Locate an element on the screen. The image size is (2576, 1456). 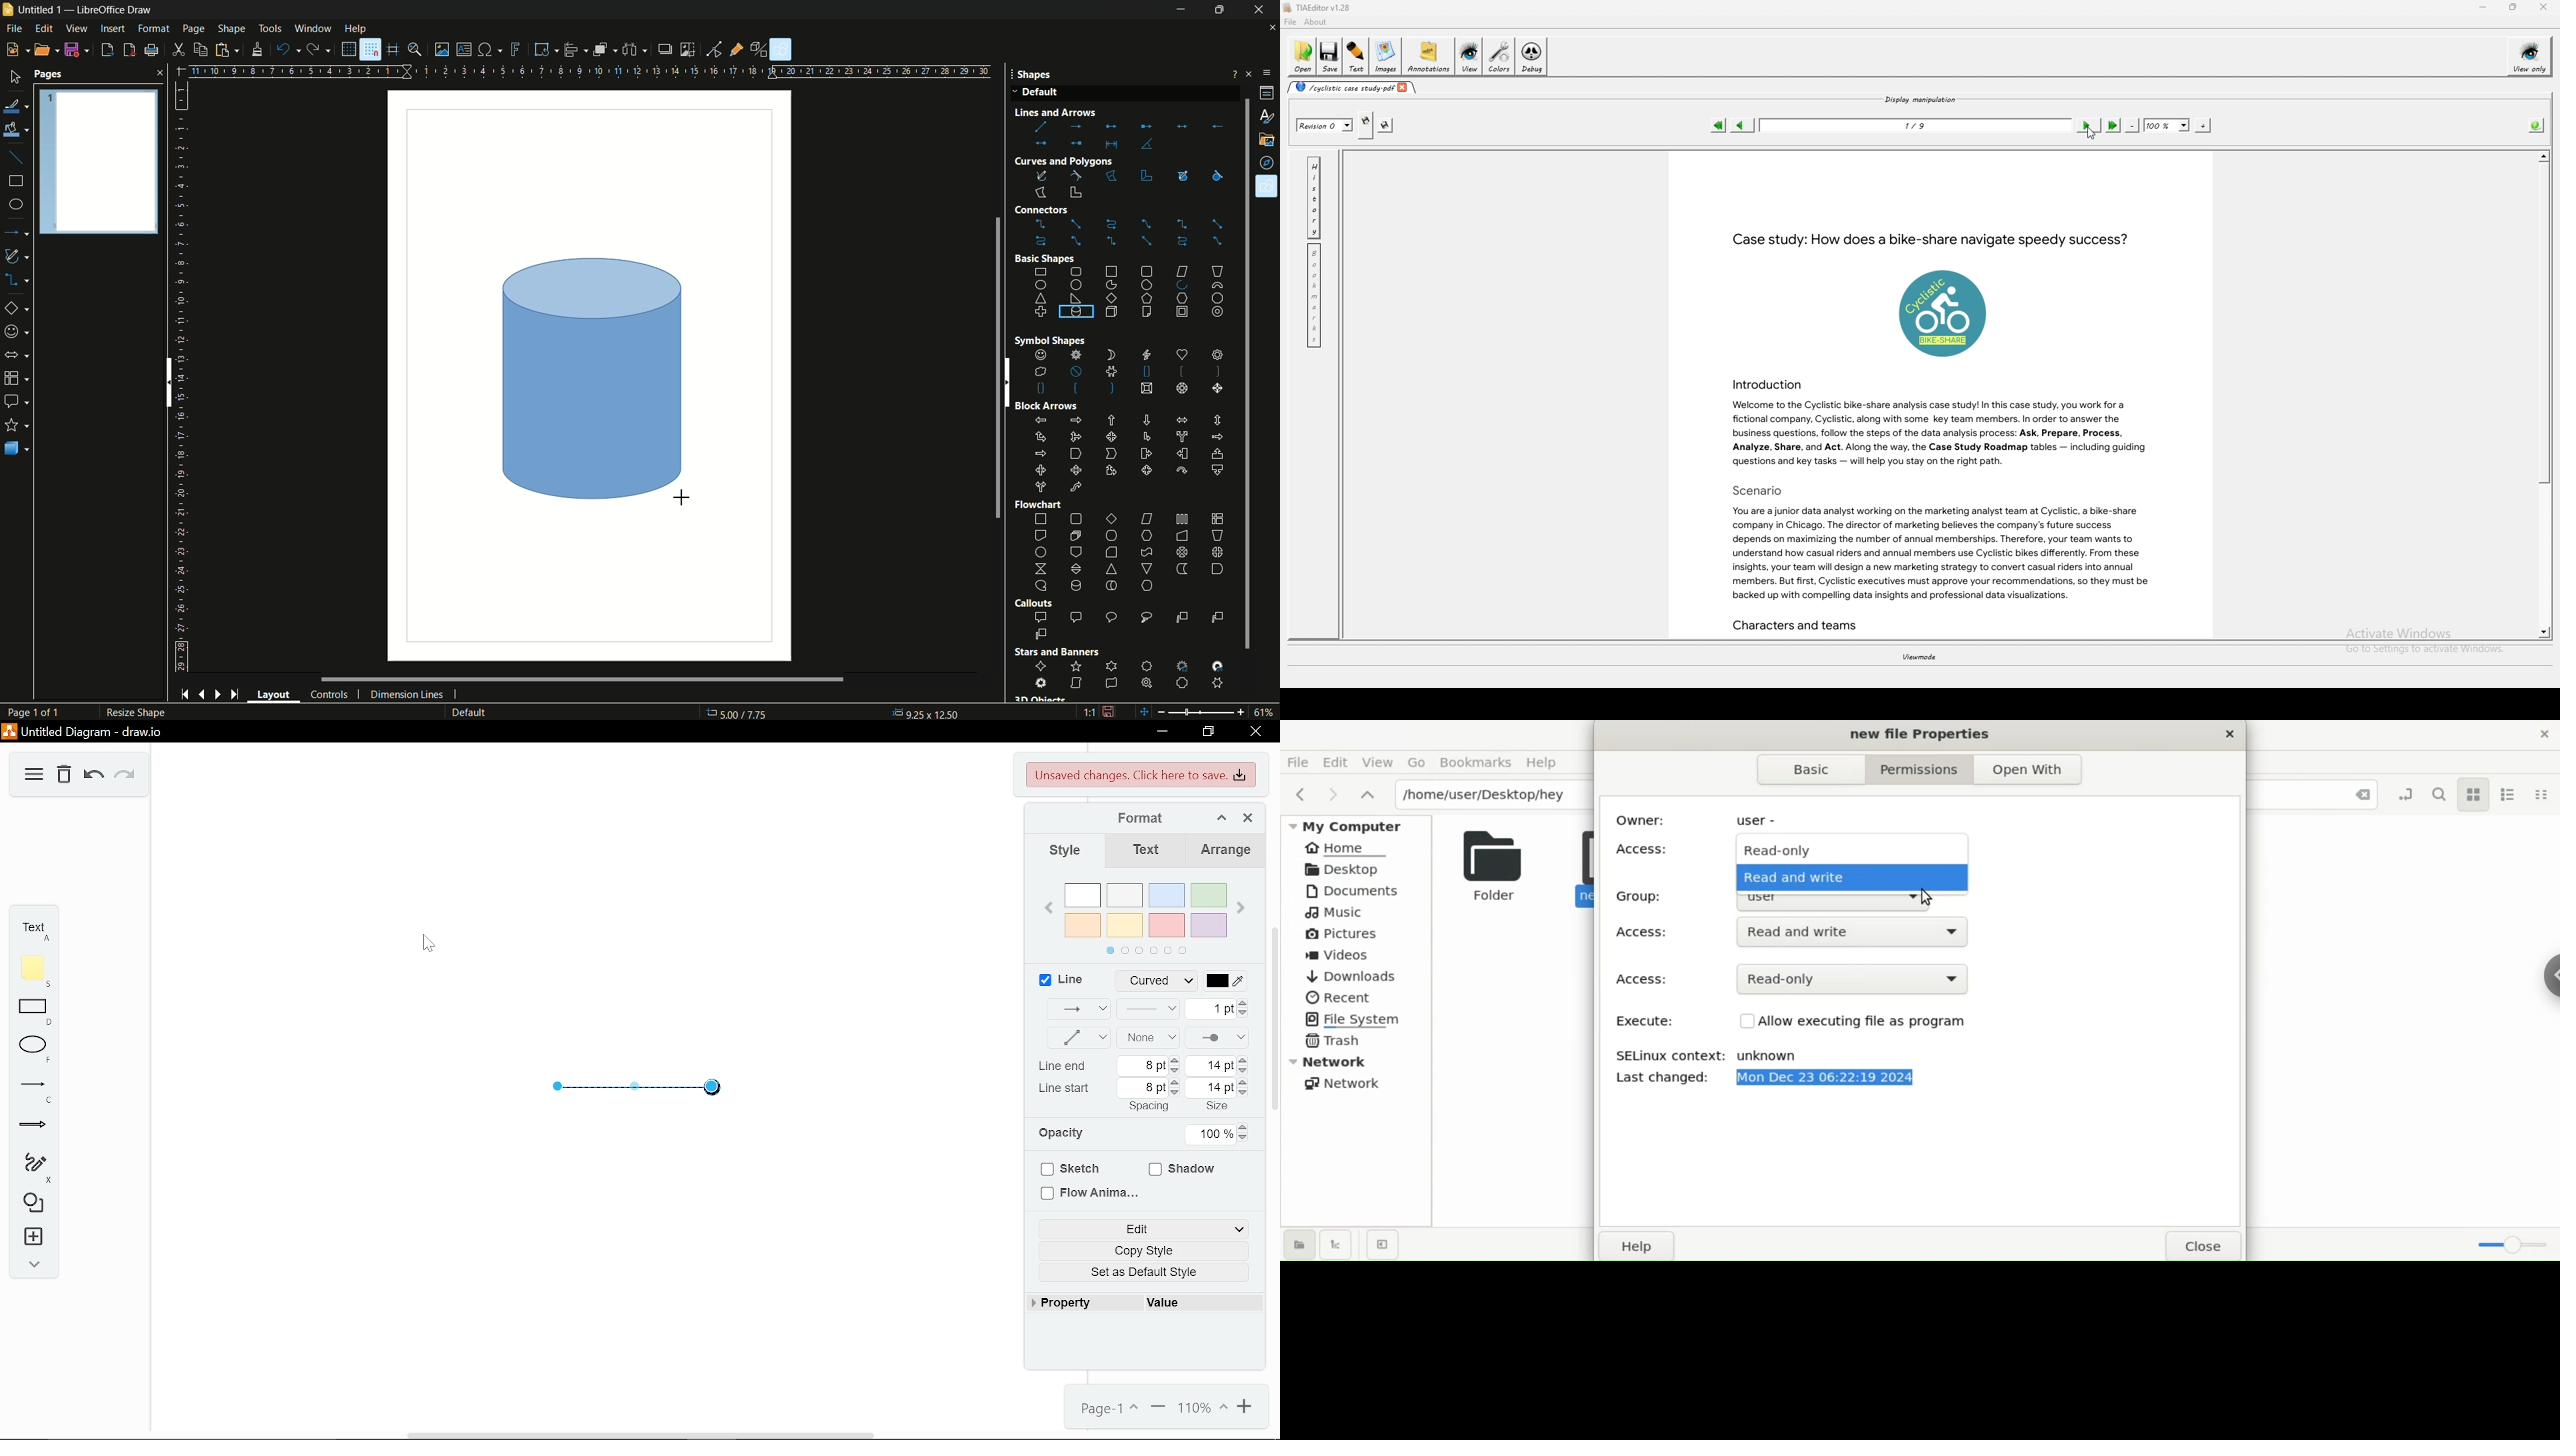
line end is located at coordinates (1063, 1066).